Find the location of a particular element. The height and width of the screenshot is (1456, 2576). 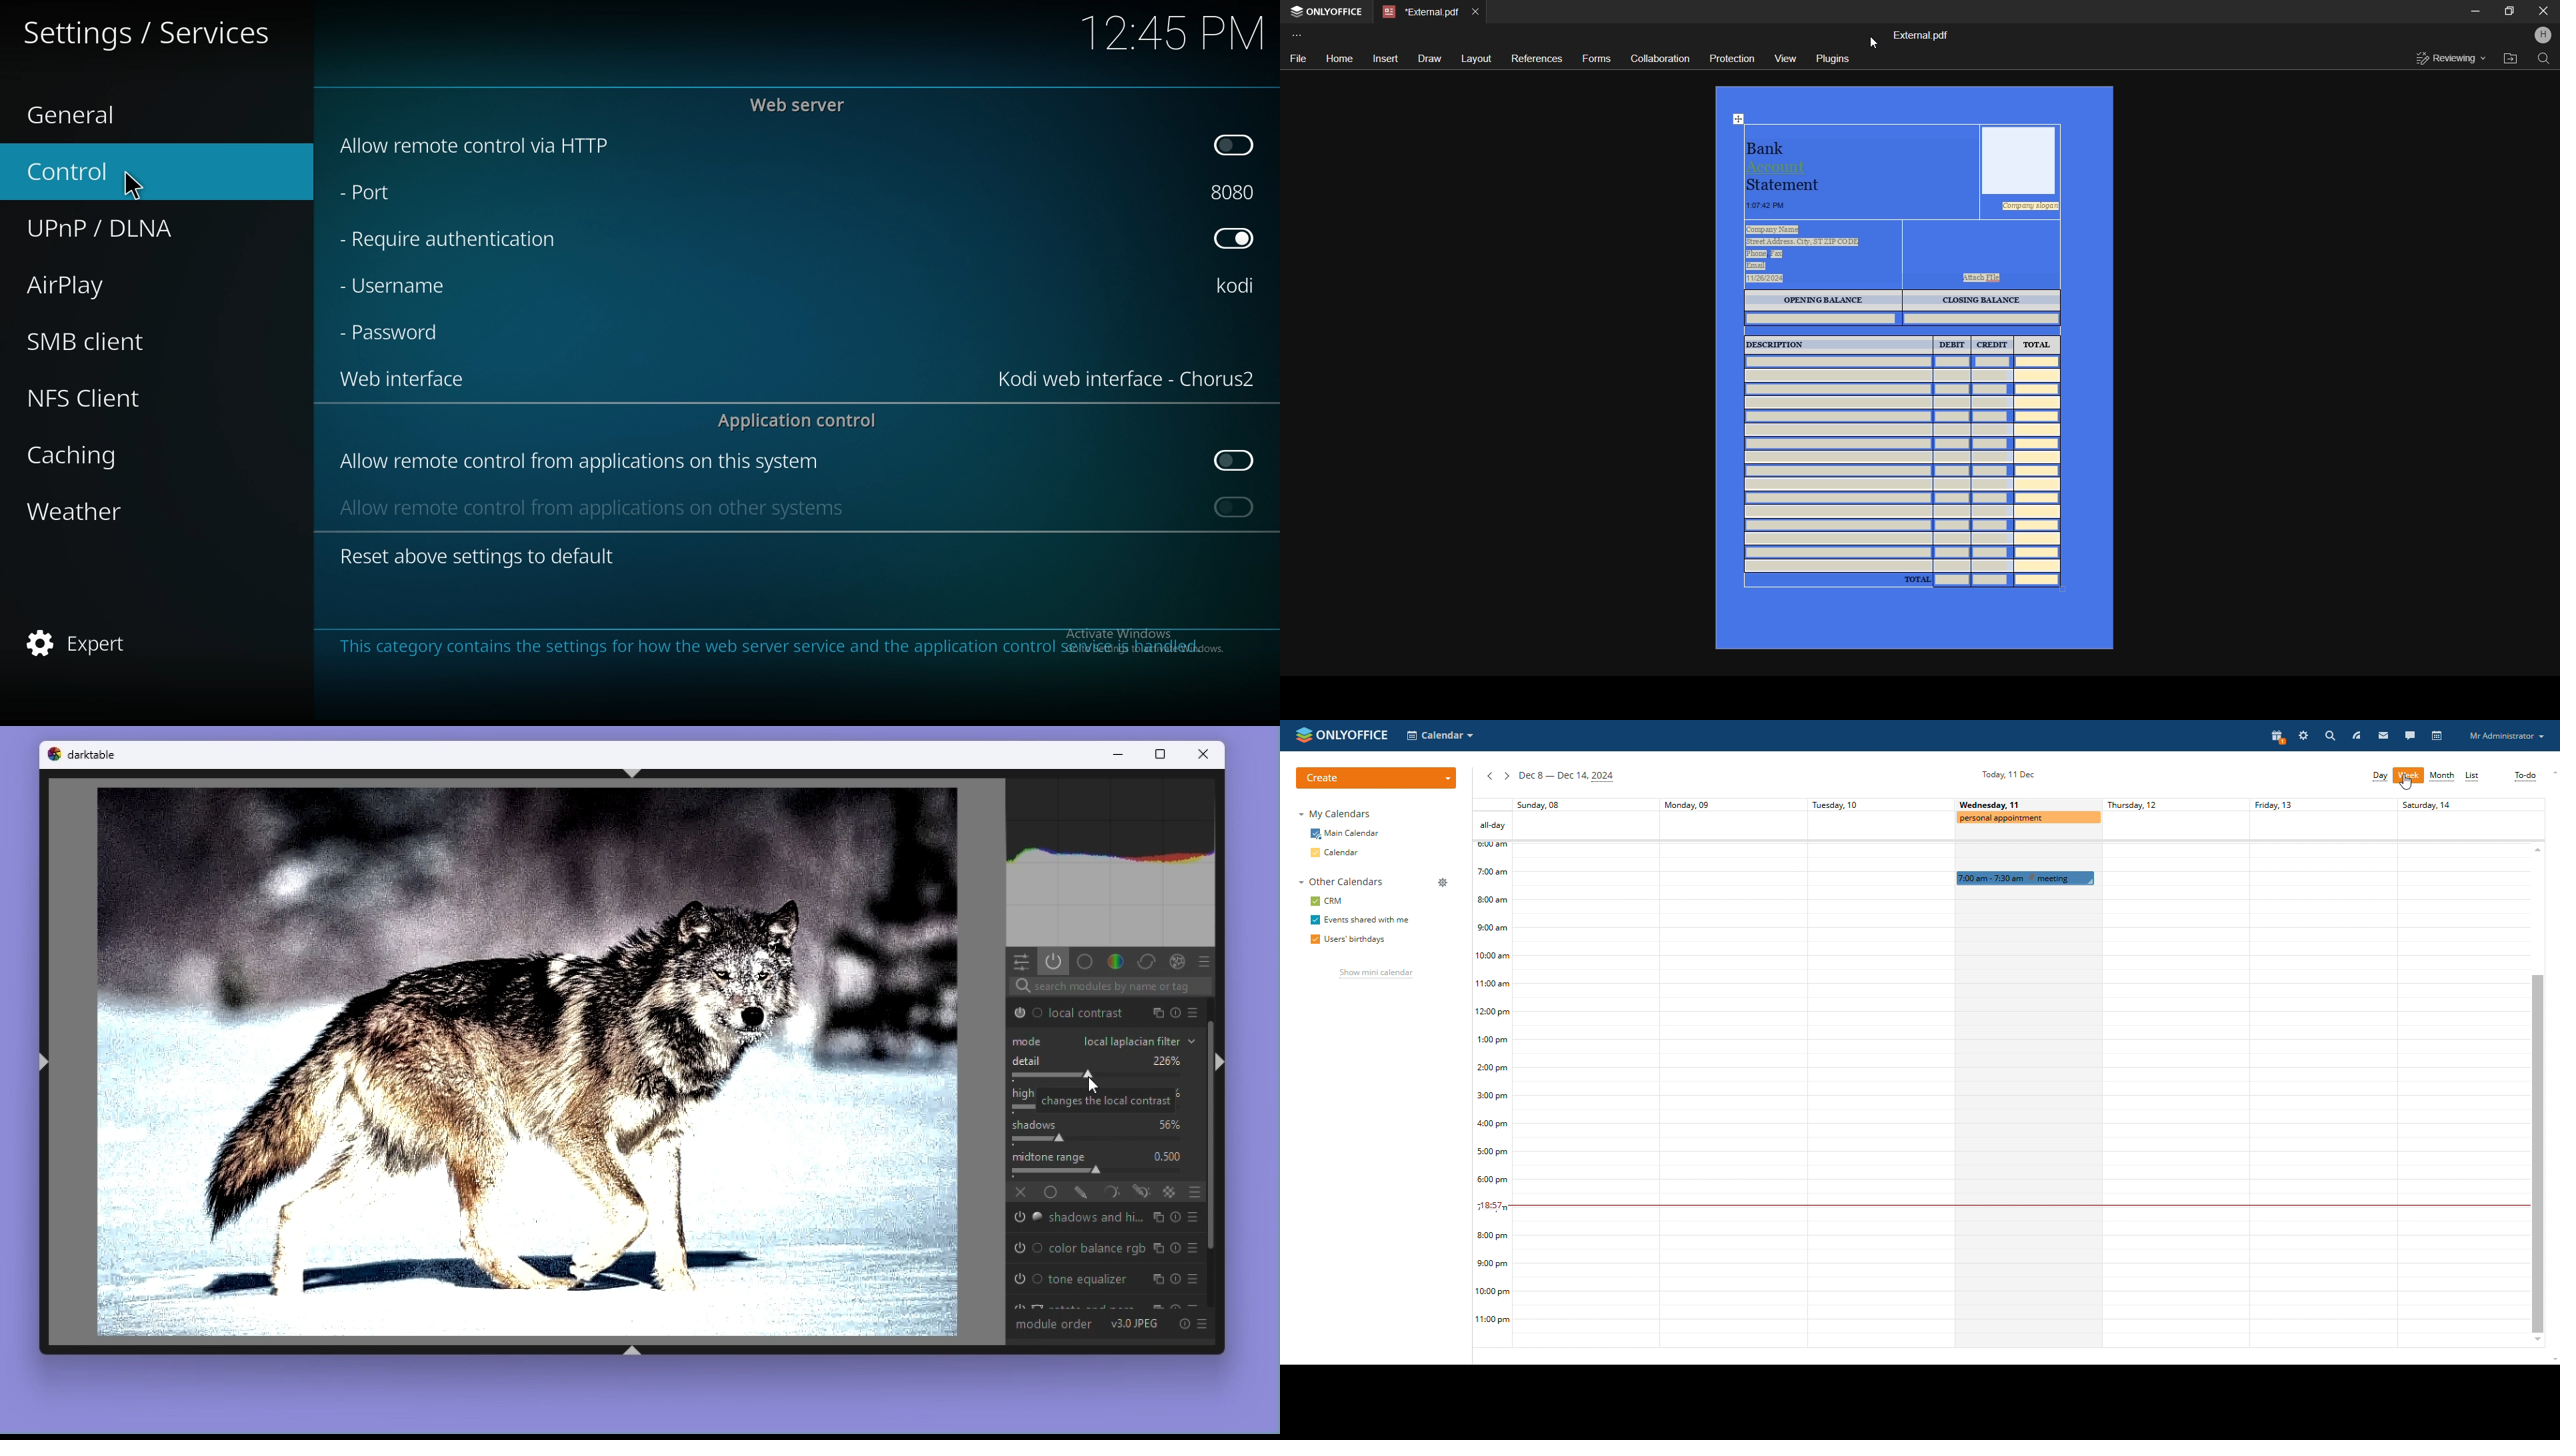

scroll down is located at coordinates (2552, 1362).